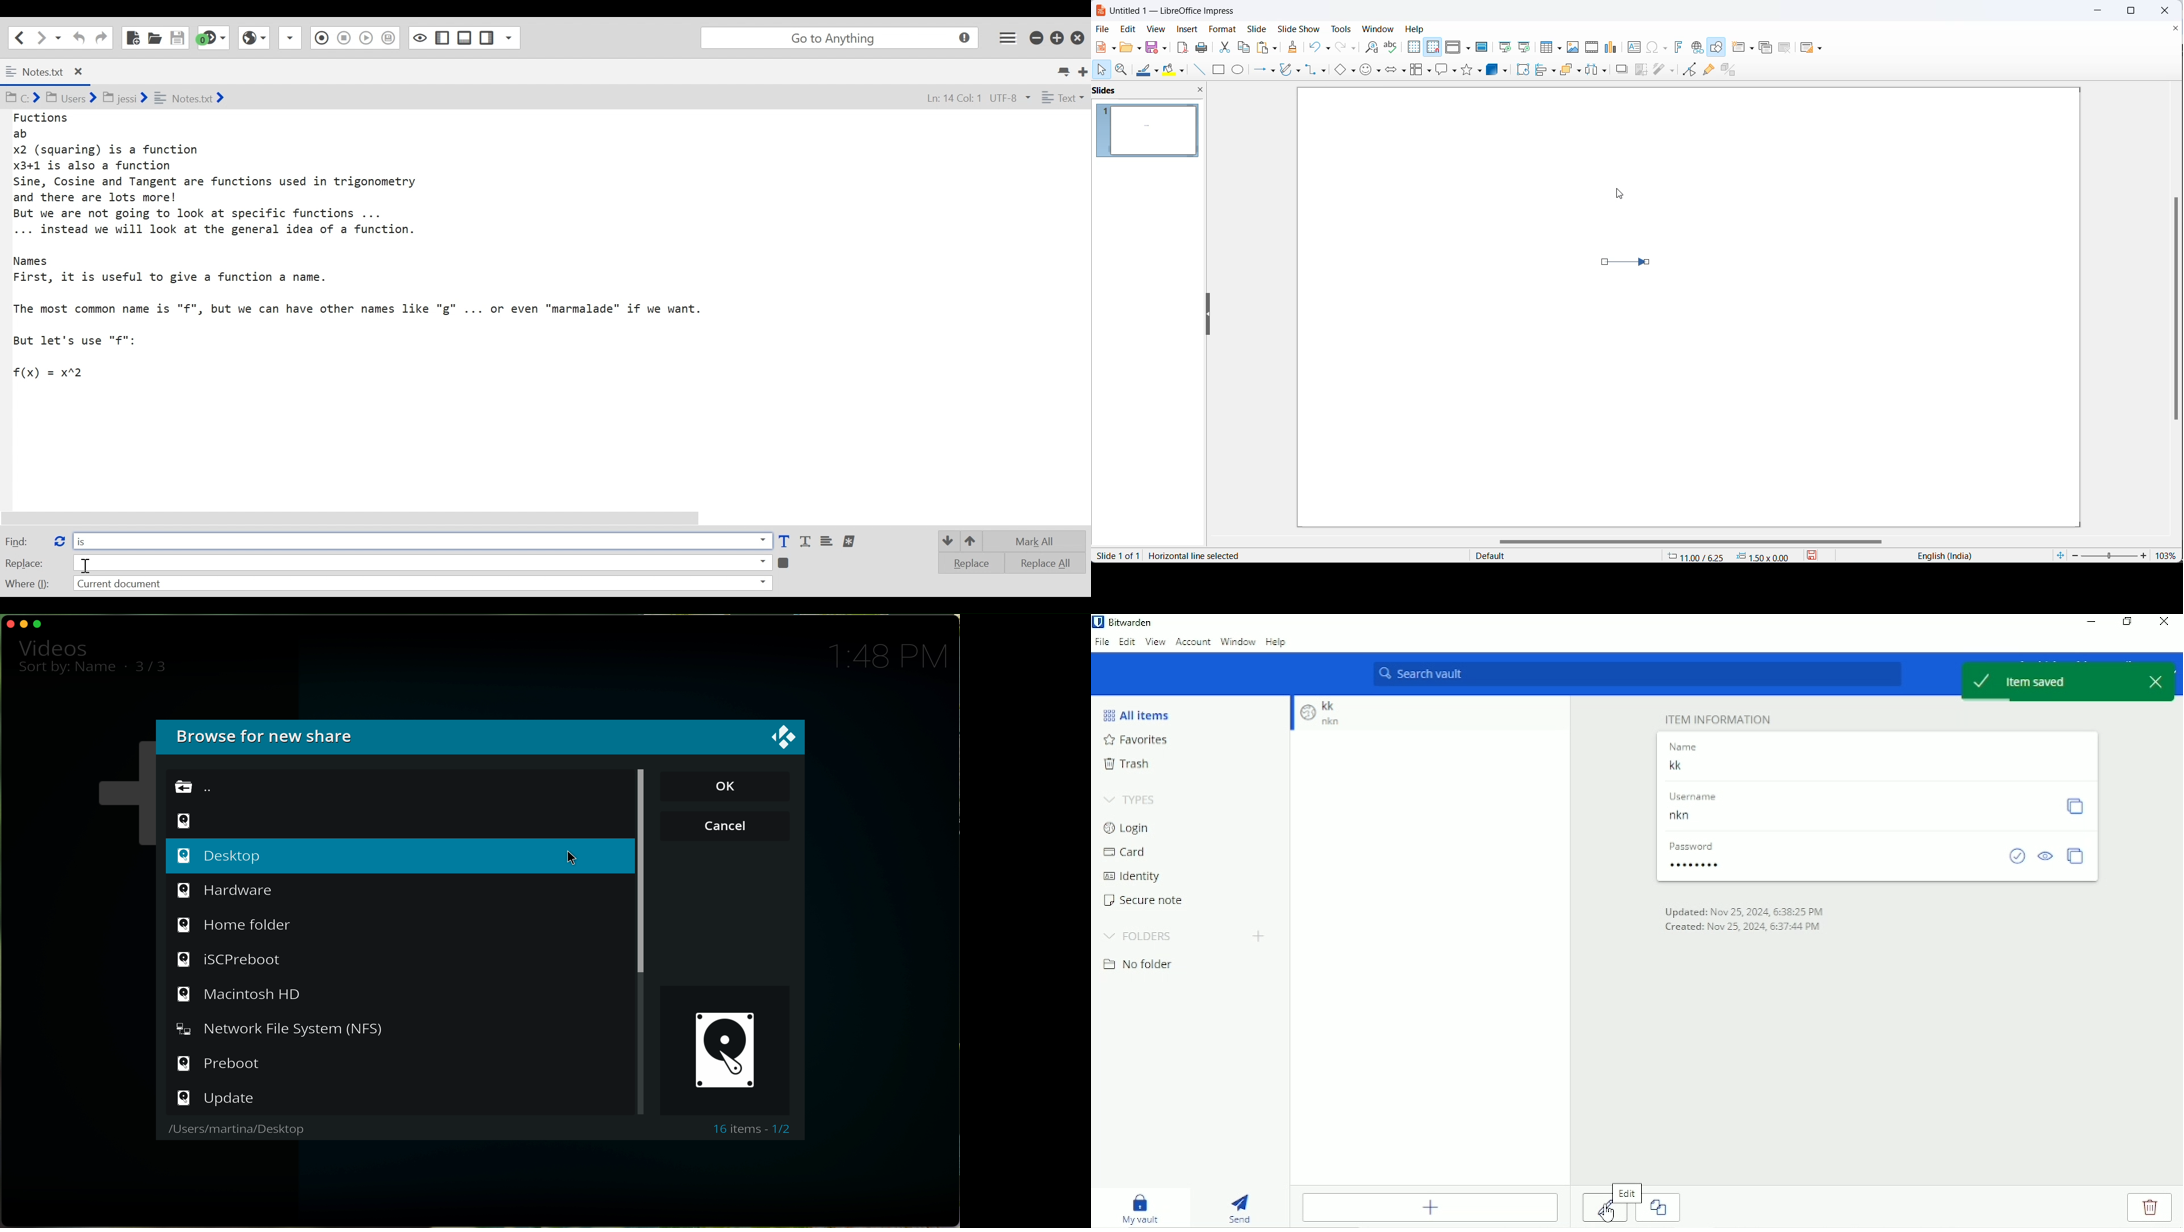 The image size is (2184, 1232). Describe the element at coordinates (725, 828) in the screenshot. I see `cancel` at that location.